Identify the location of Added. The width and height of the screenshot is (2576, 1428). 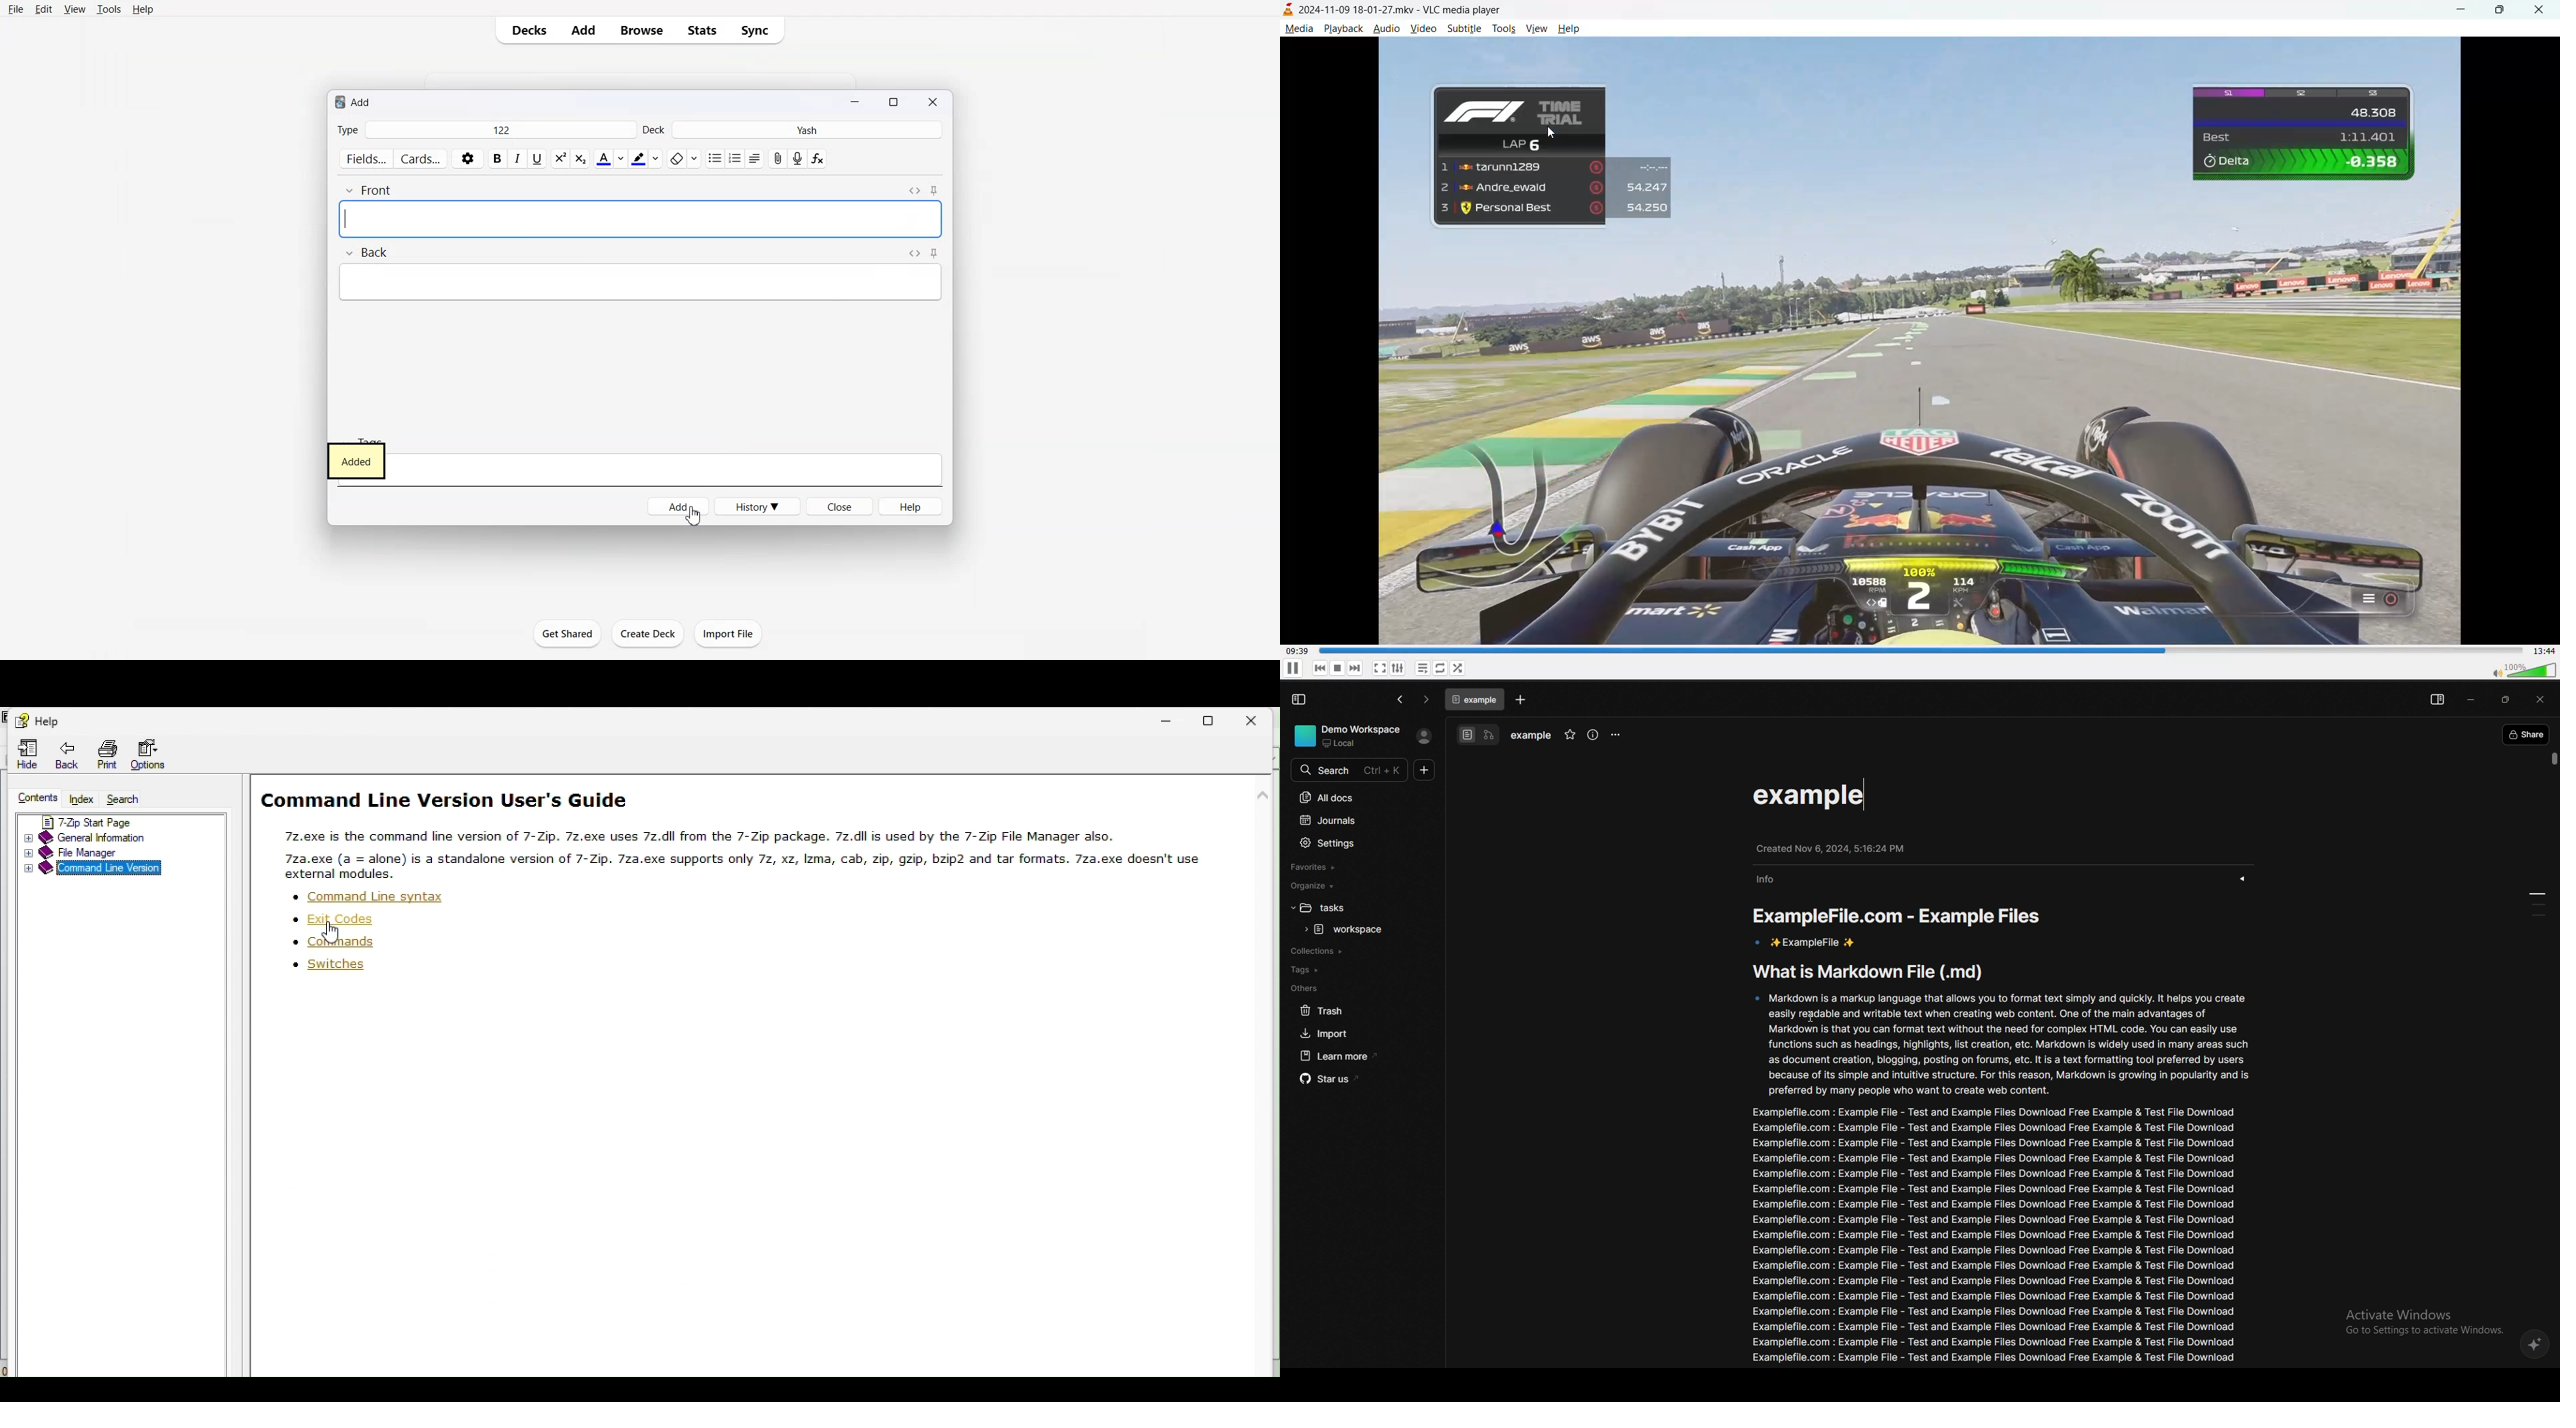
(357, 460).